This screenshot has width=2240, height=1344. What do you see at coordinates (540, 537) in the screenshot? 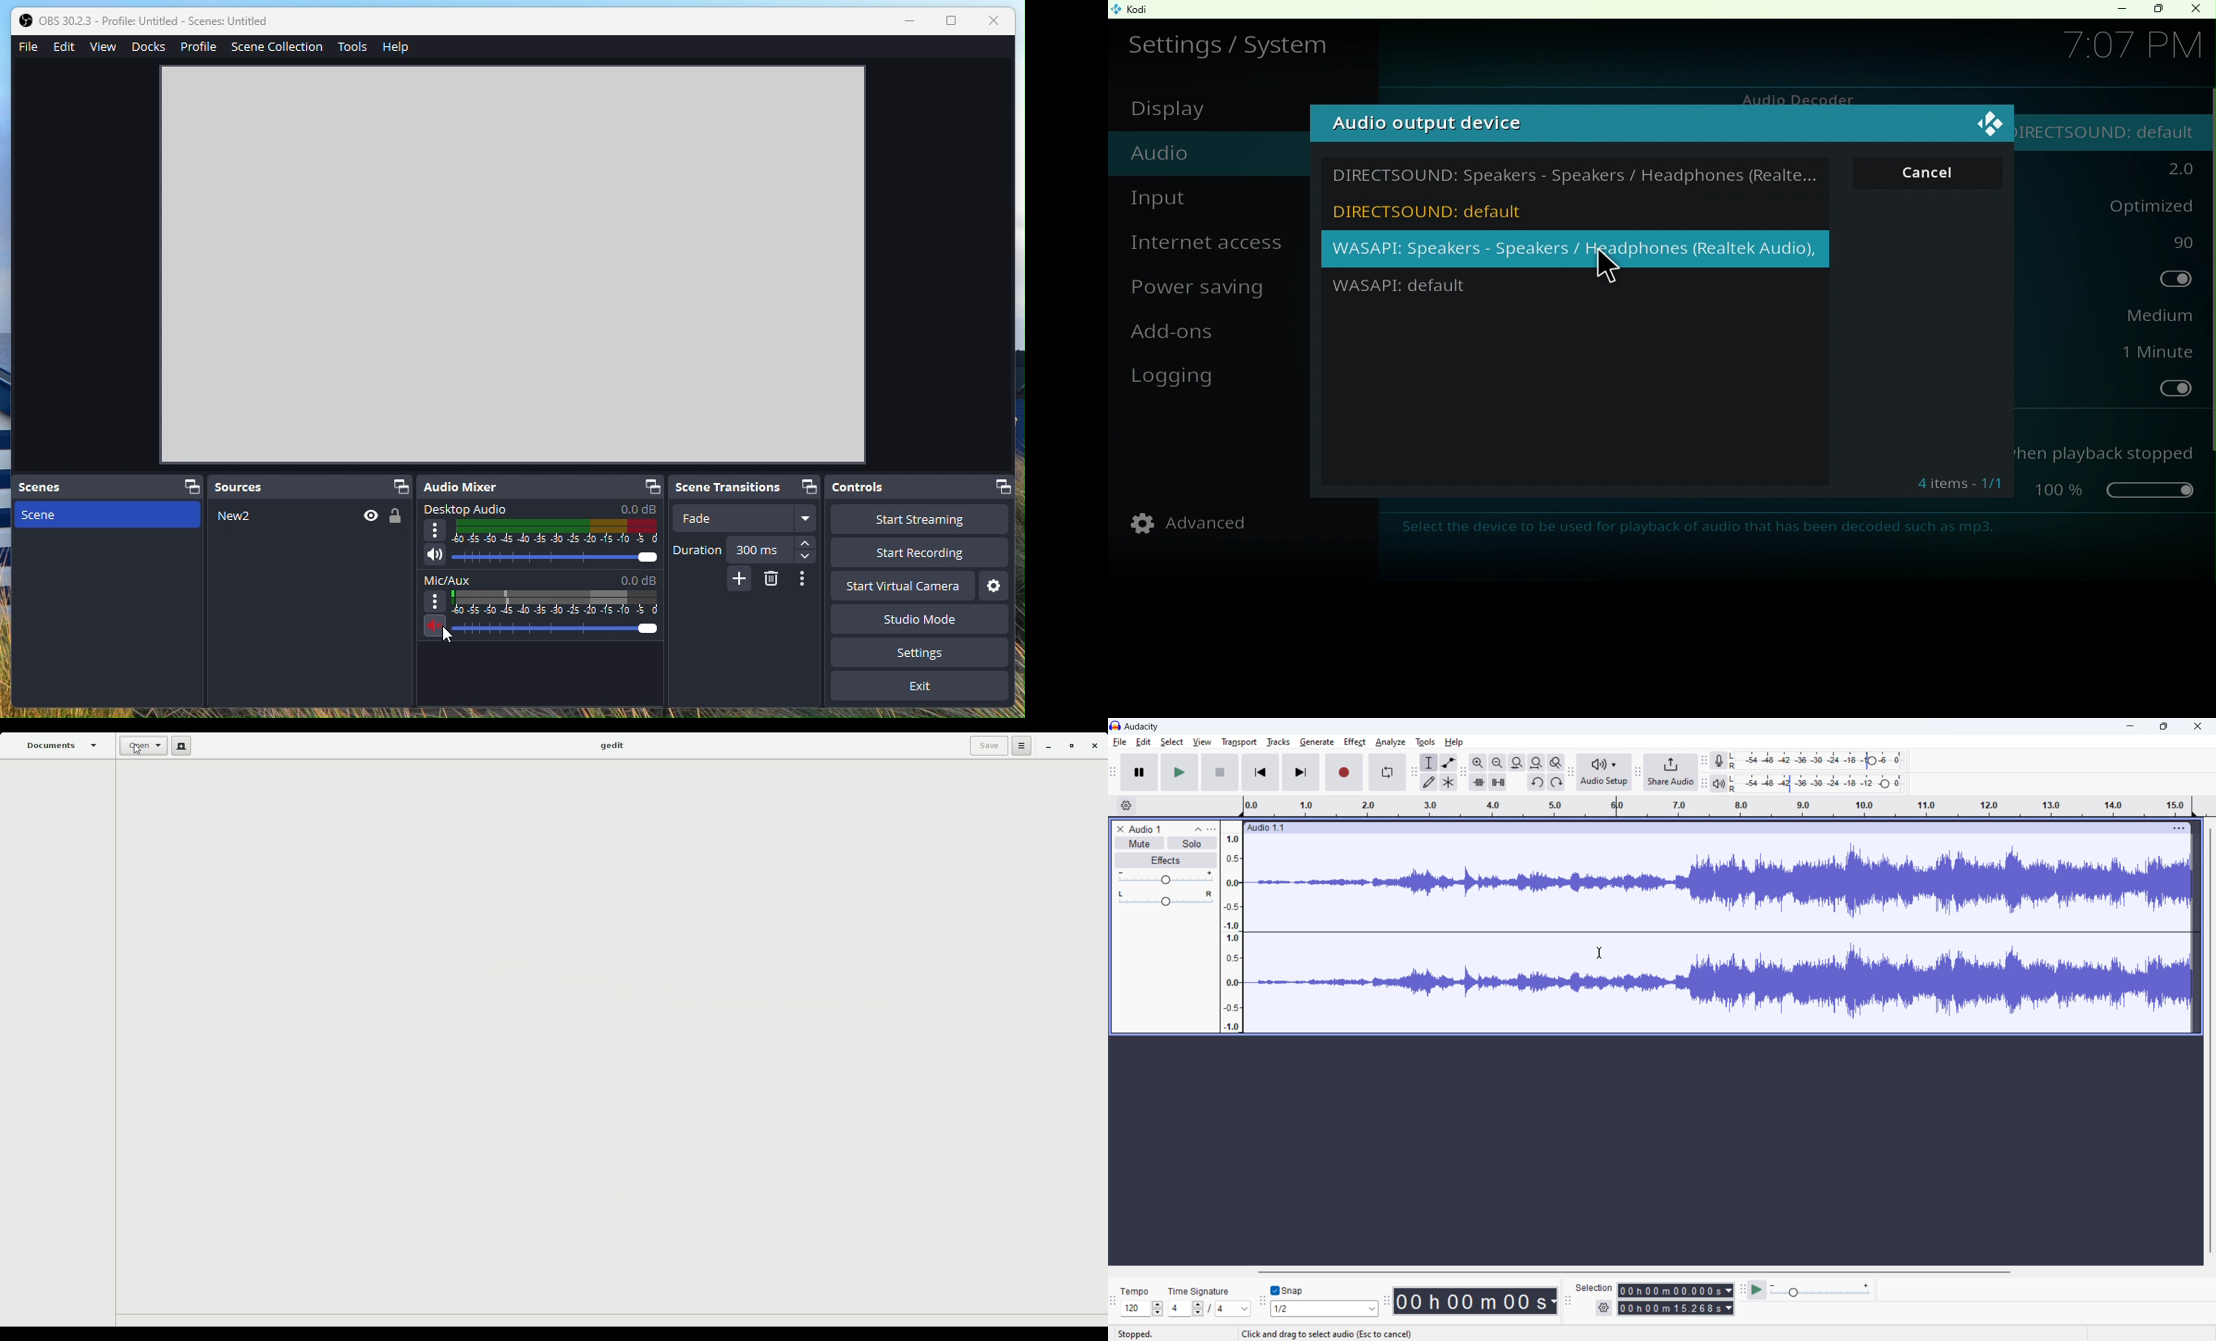
I see `Desktop Audio settings` at bounding box center [540, 537].